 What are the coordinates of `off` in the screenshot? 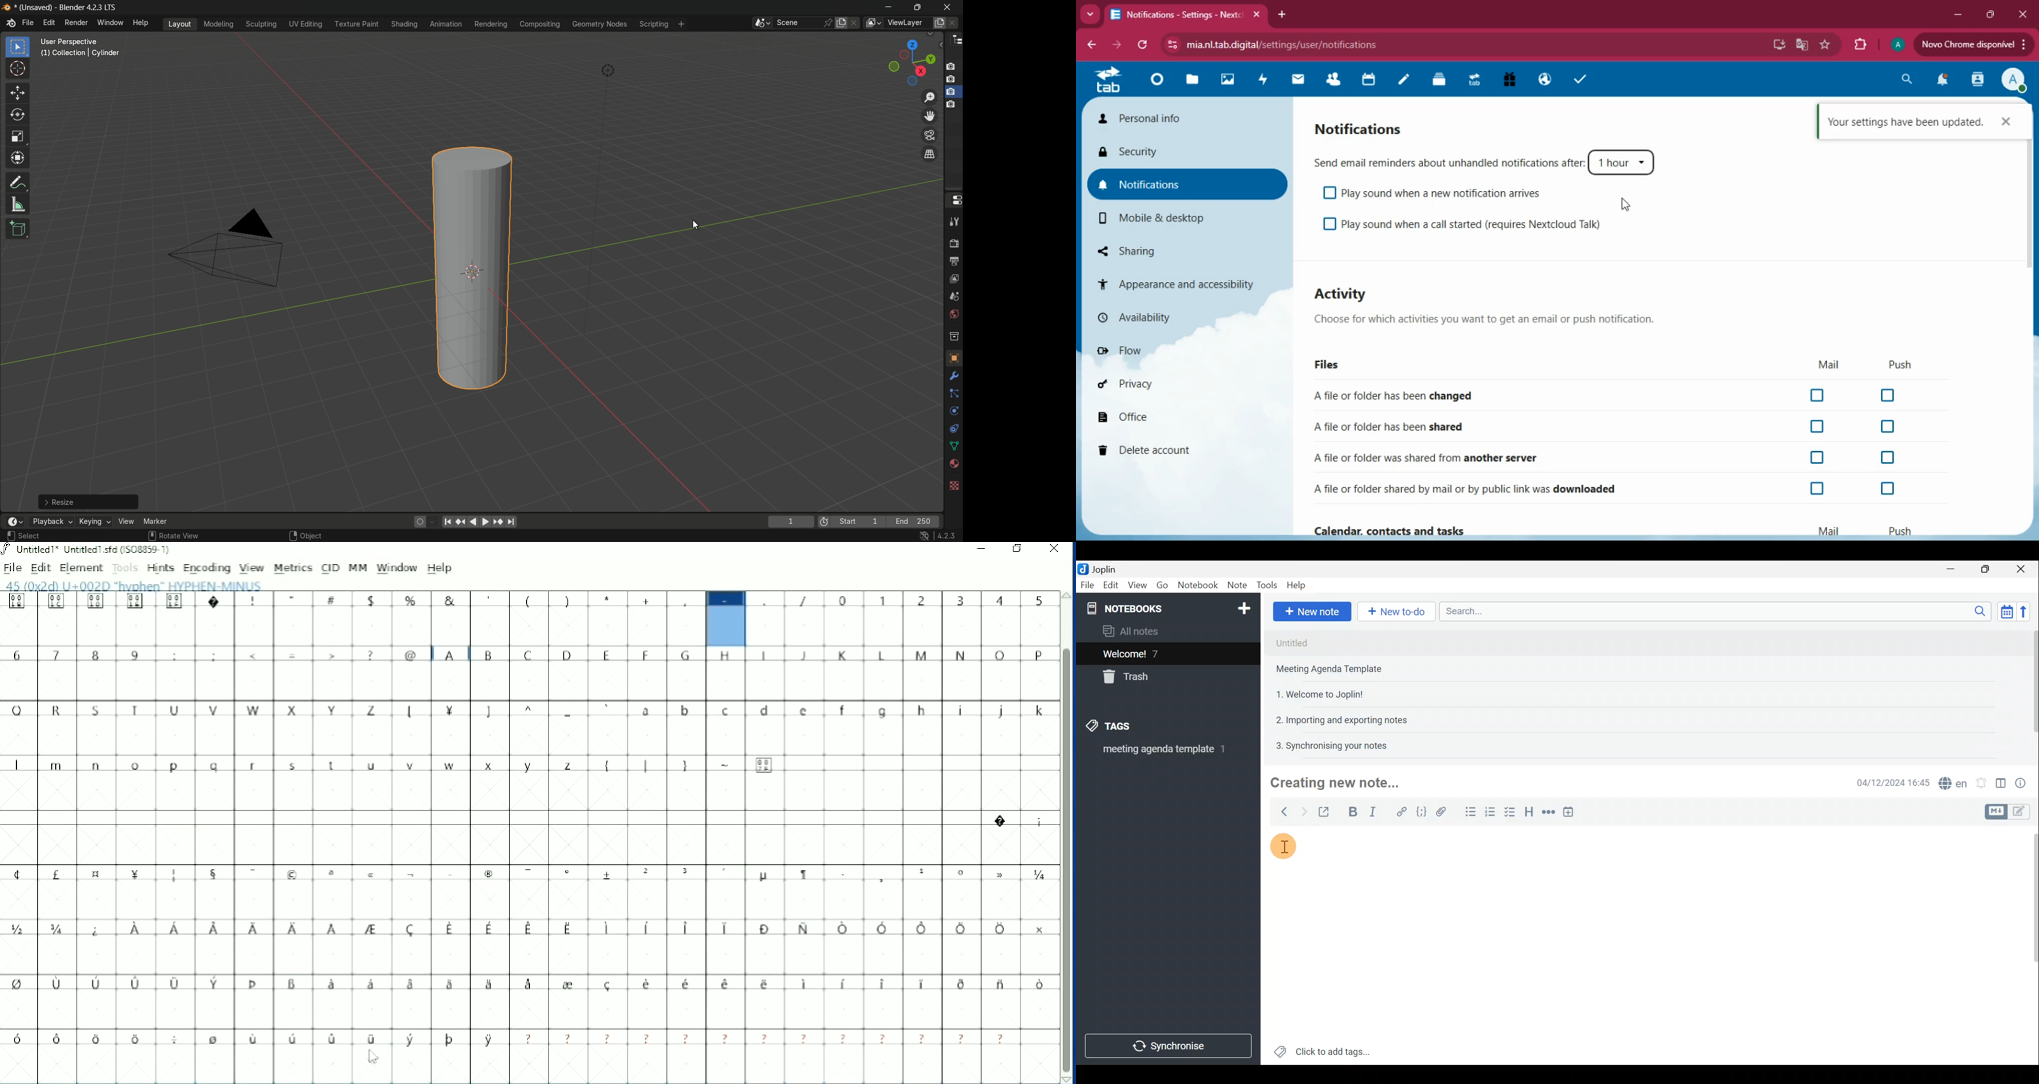 It's located at (1887, 457).